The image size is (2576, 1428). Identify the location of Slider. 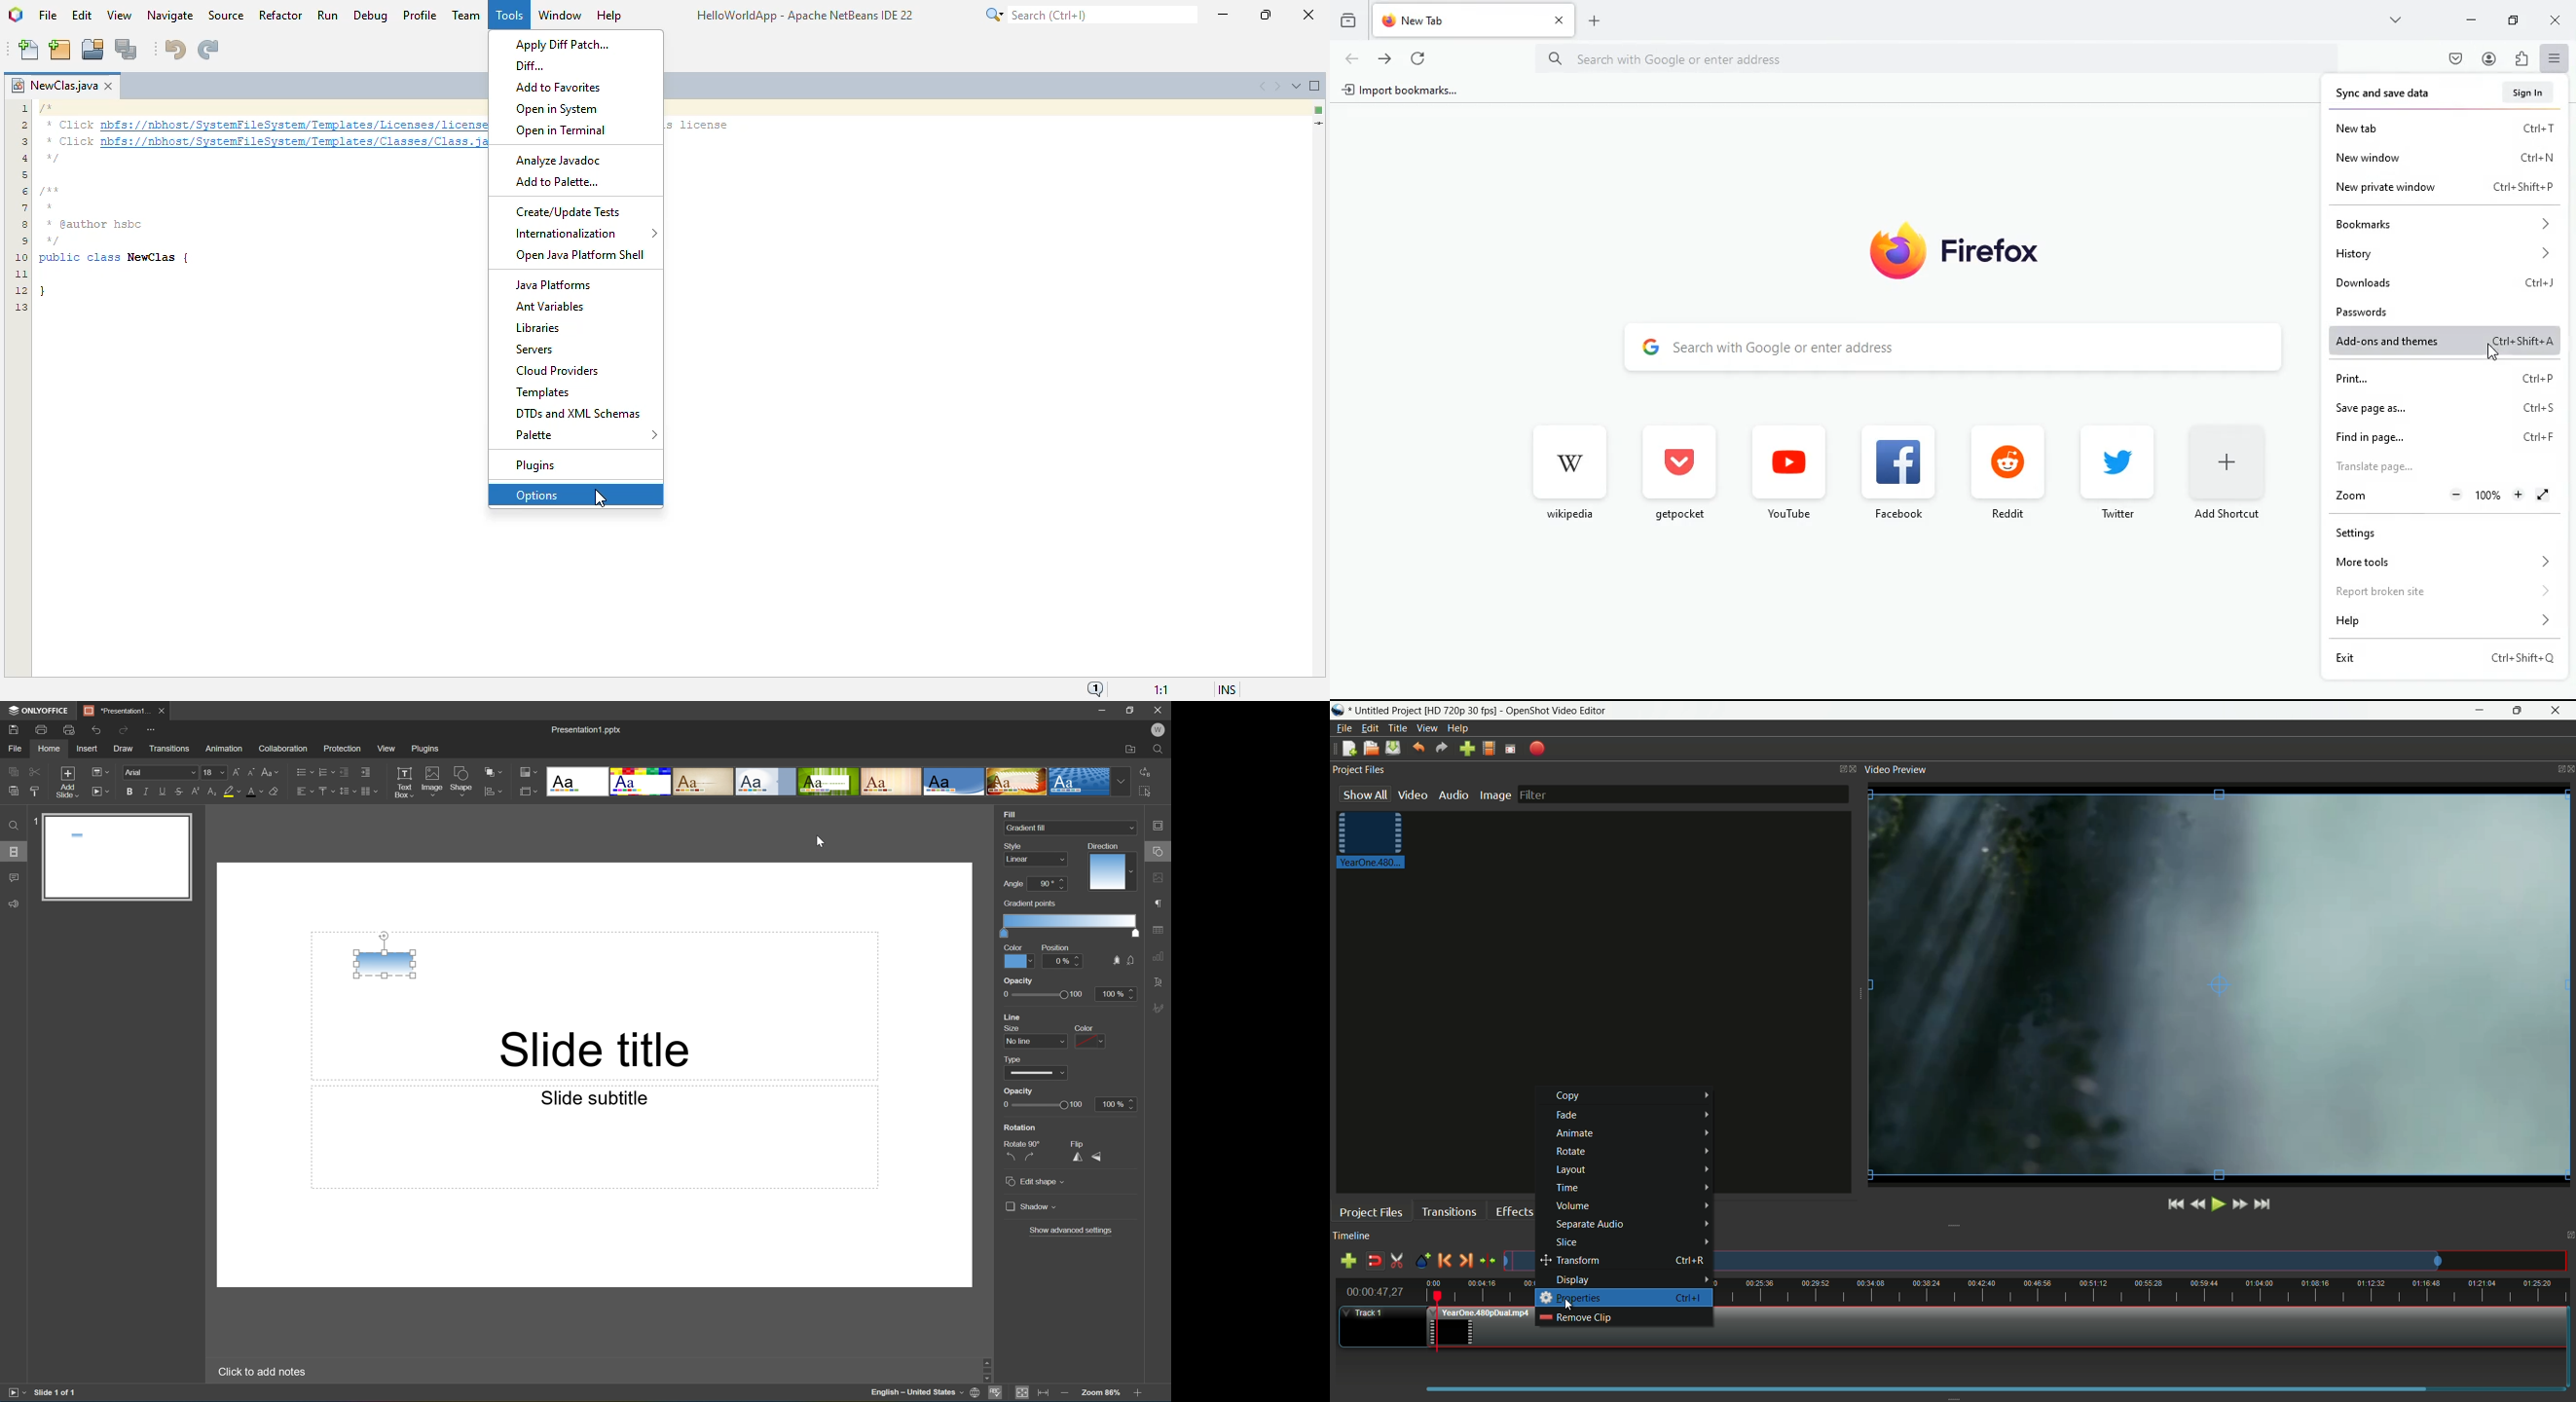
(1041, 1105).